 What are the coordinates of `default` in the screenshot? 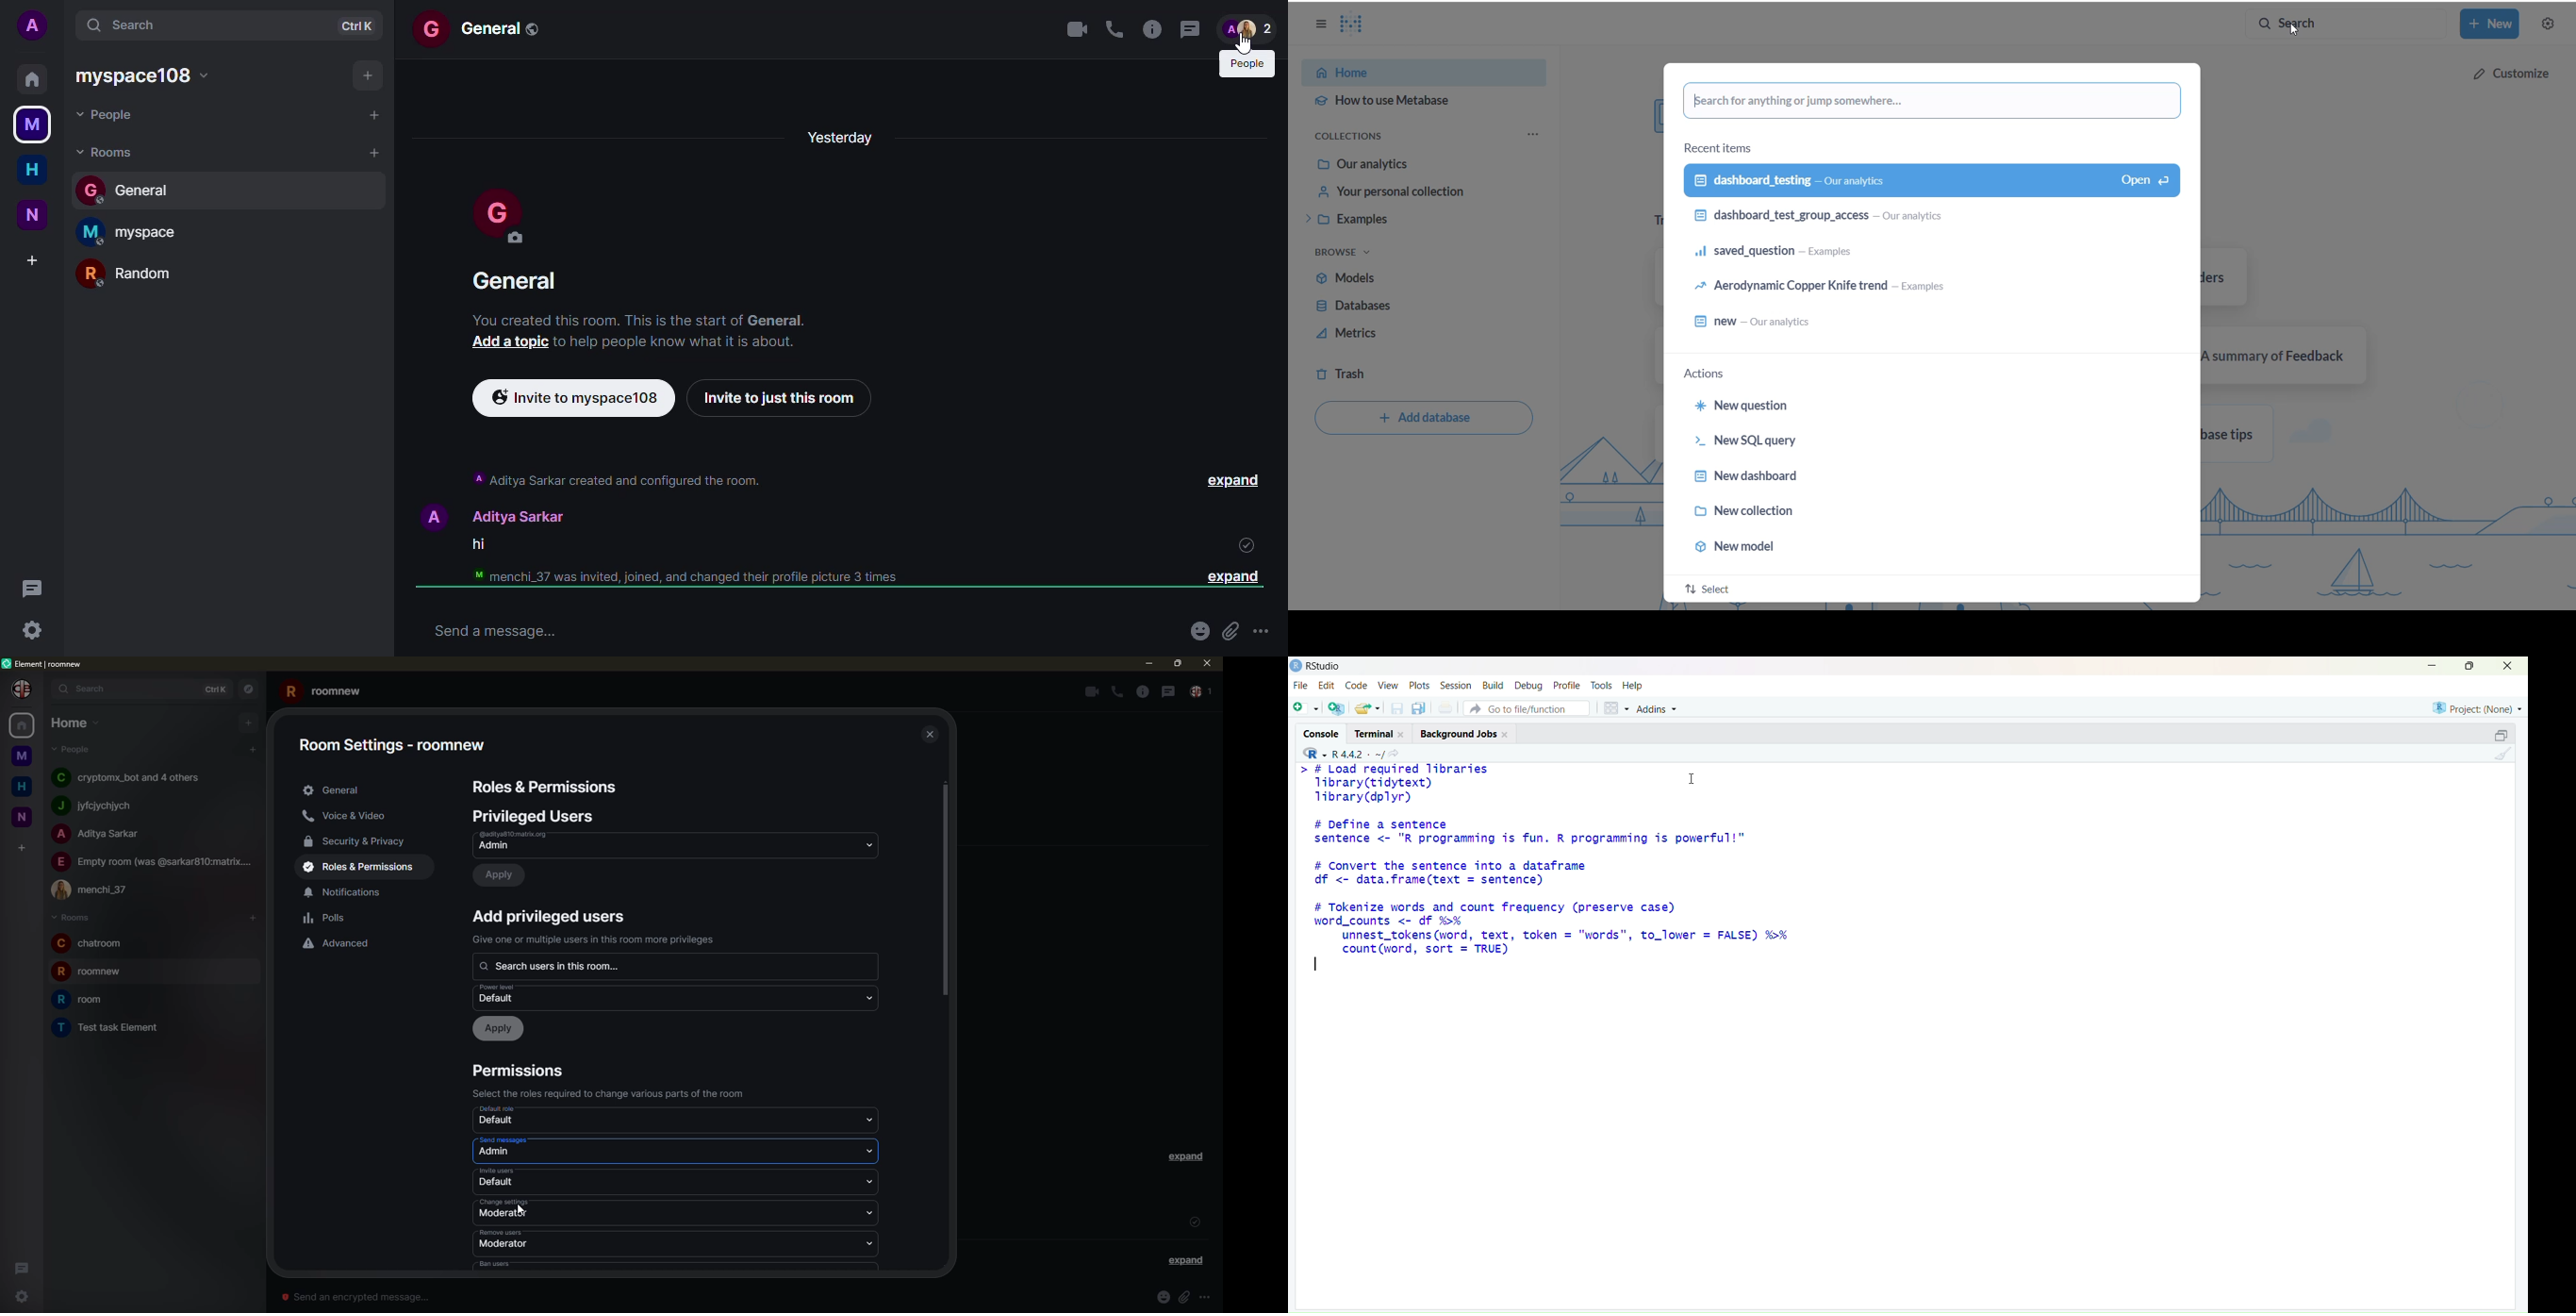 It's located at (500, 1153).